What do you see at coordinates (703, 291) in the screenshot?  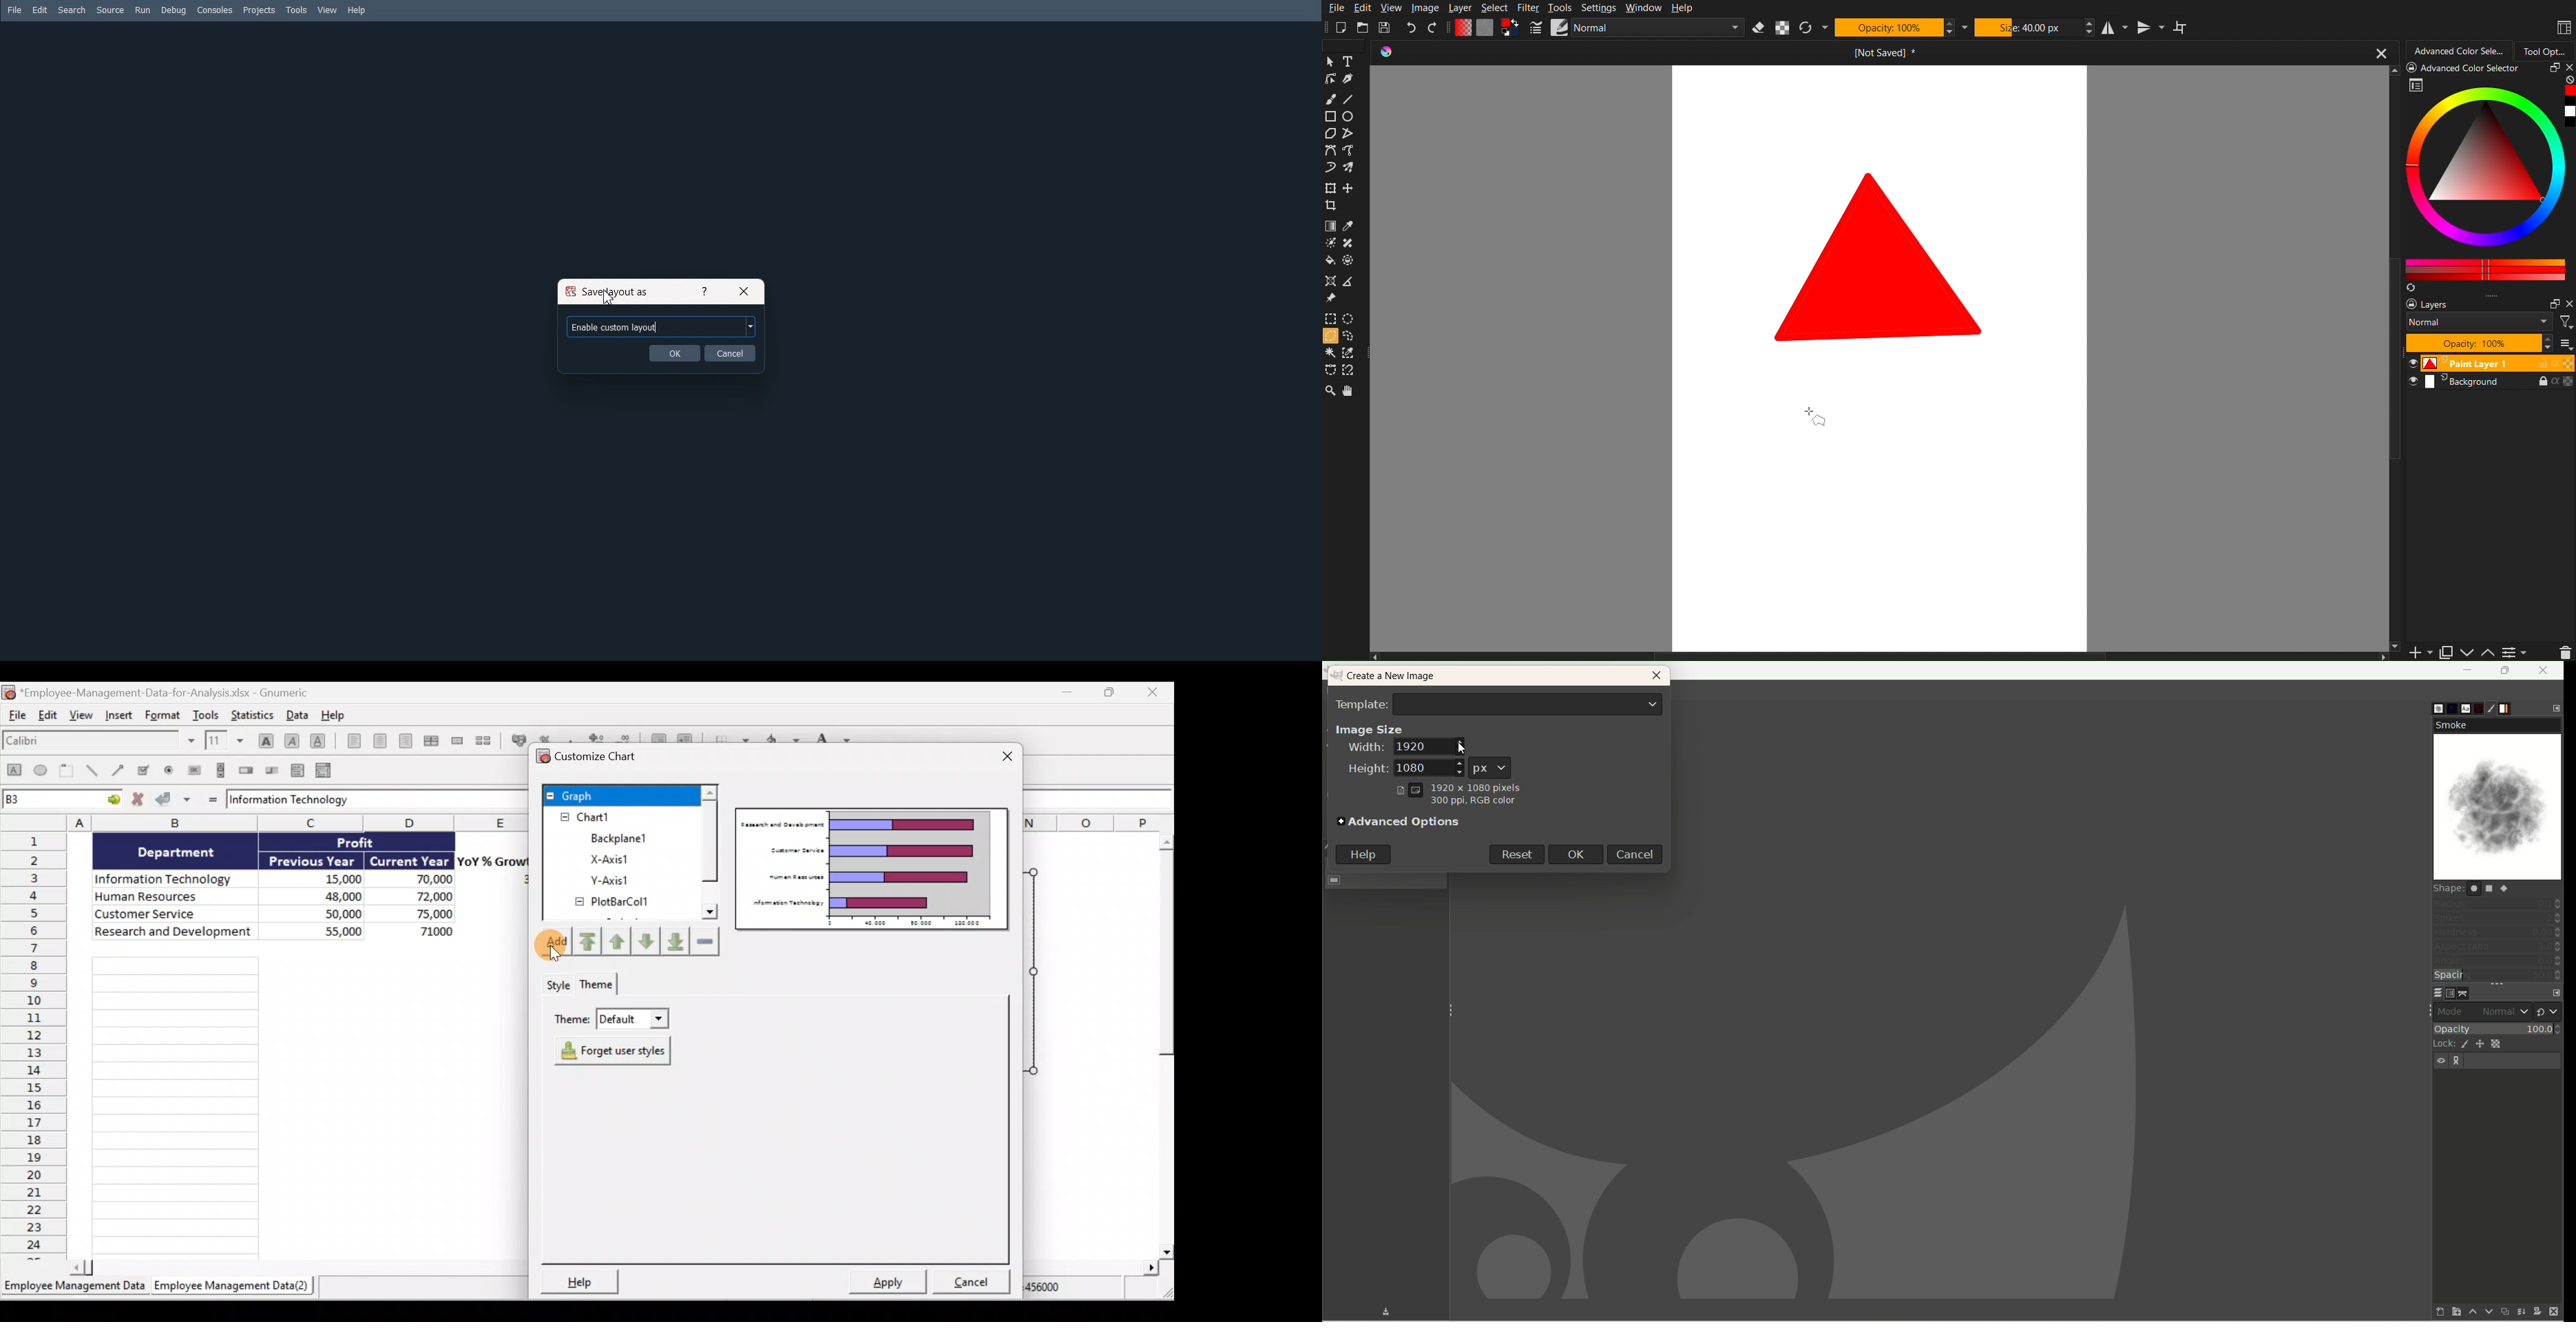 I see `Help` at bounding box center [703, 291].